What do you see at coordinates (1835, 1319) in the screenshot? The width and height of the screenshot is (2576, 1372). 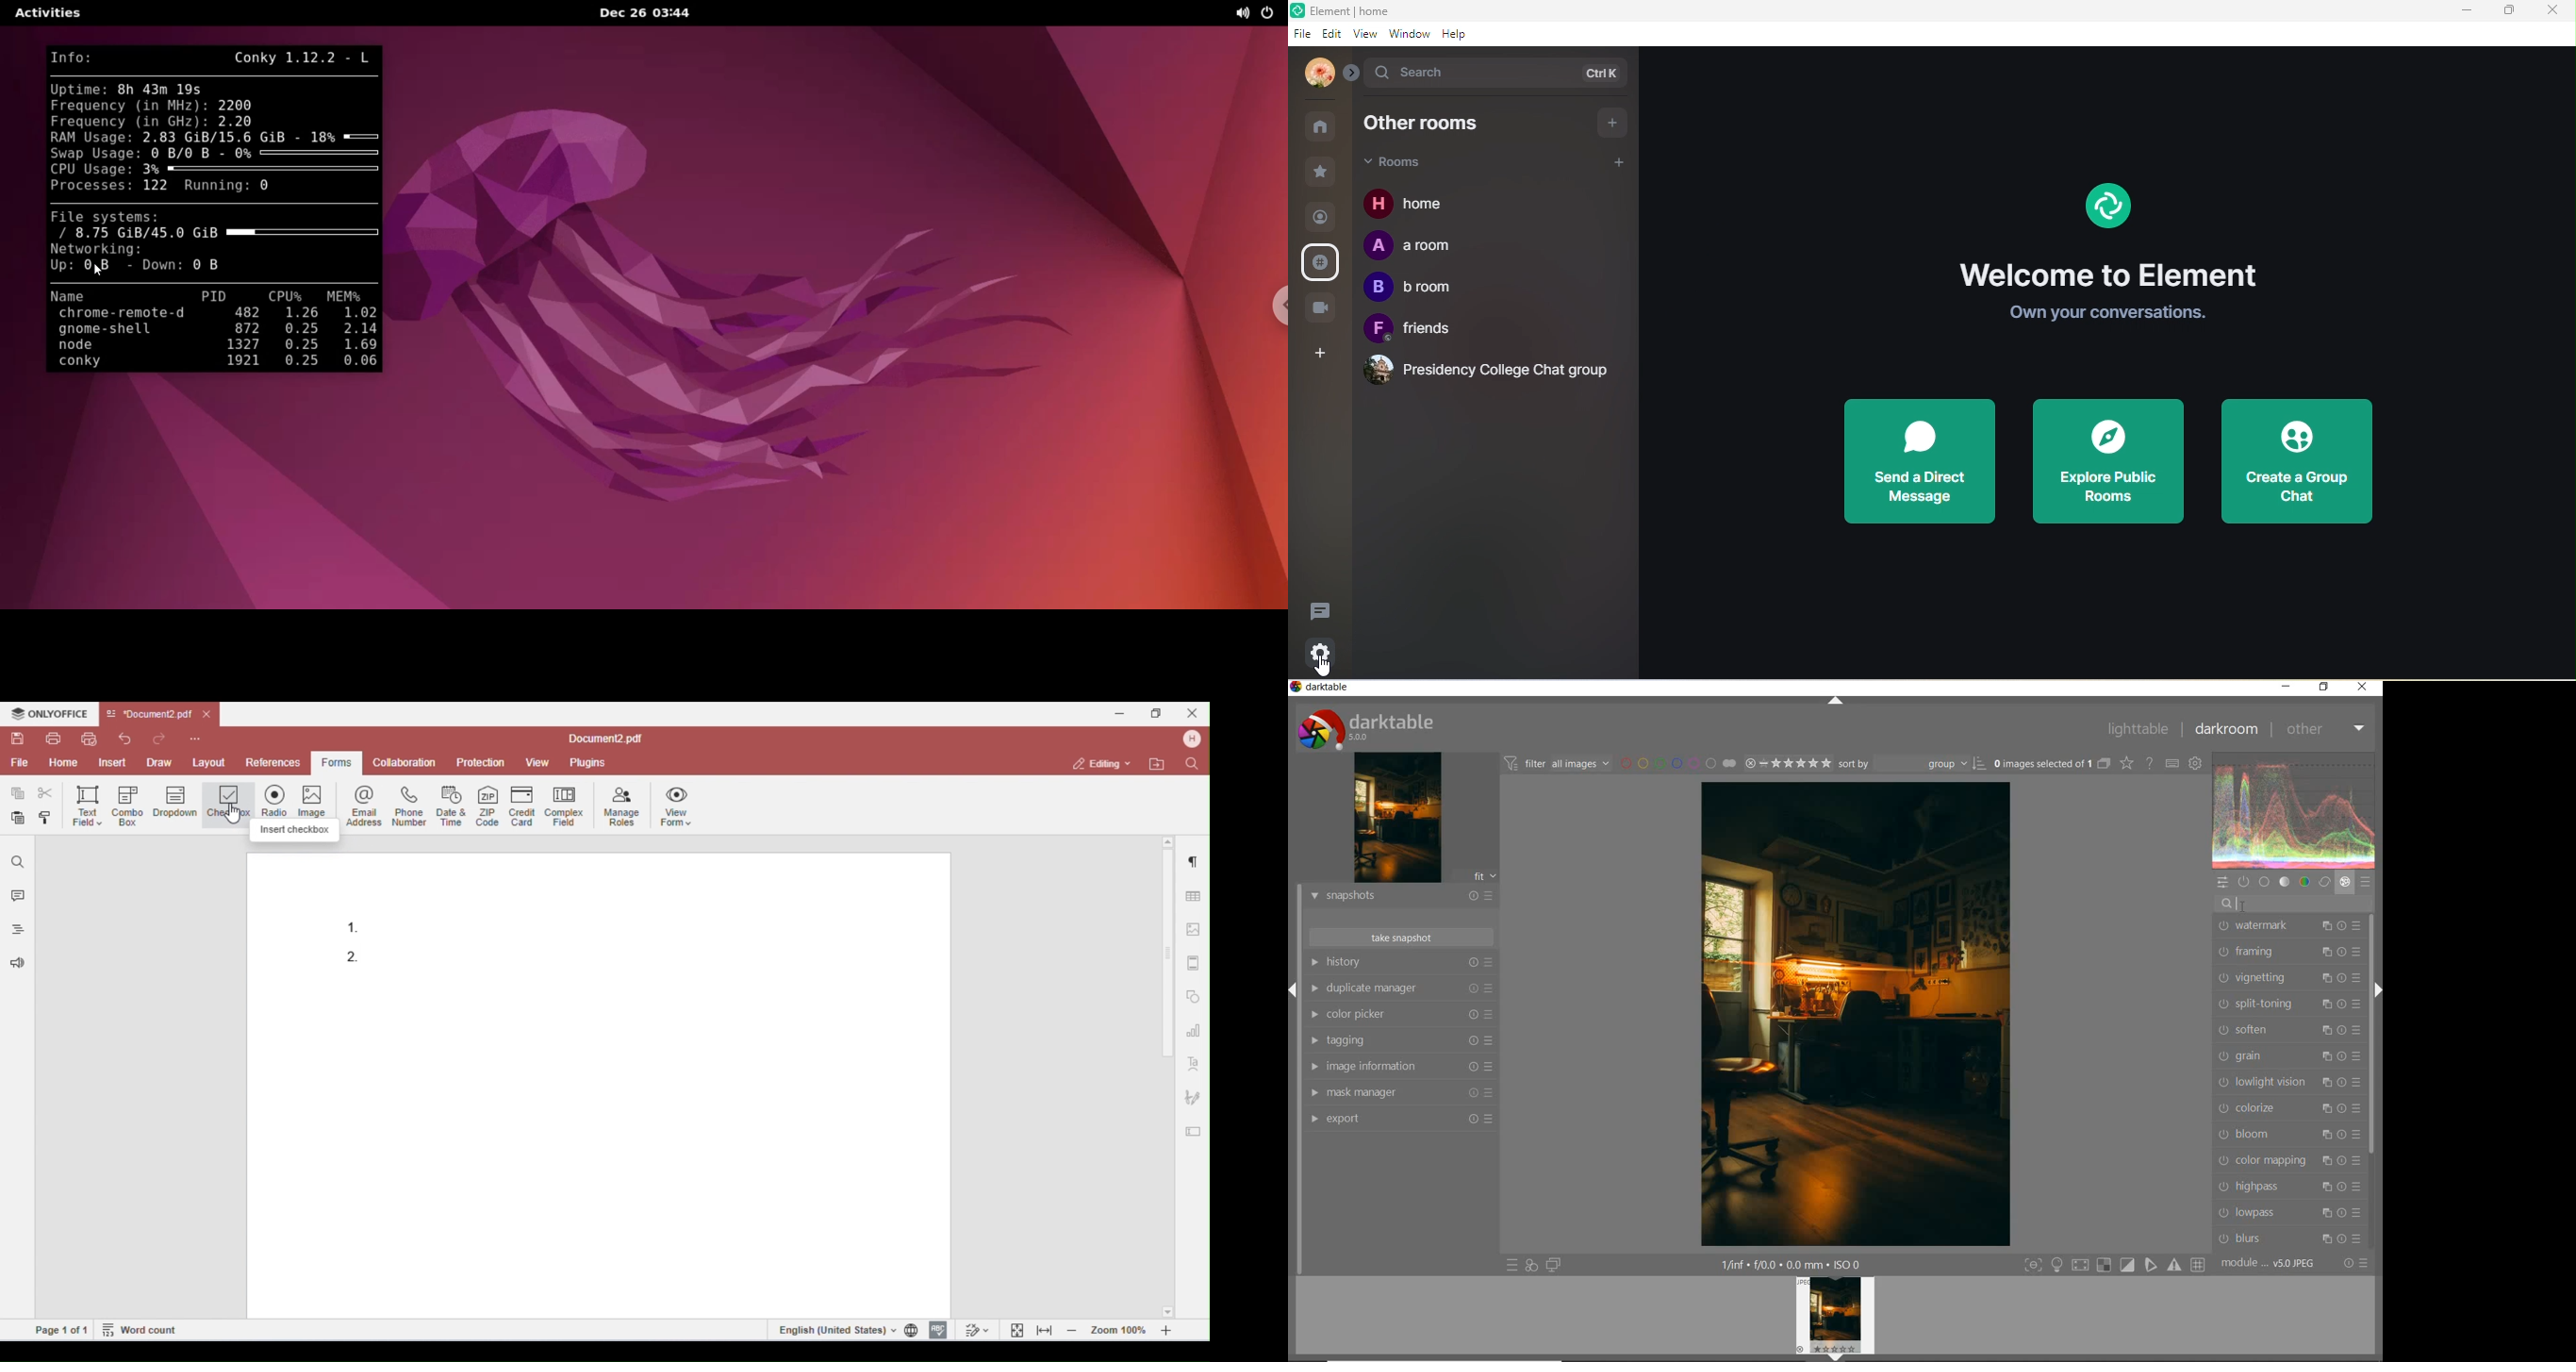 I see `image preview` at bounding box center [1835, 1319].